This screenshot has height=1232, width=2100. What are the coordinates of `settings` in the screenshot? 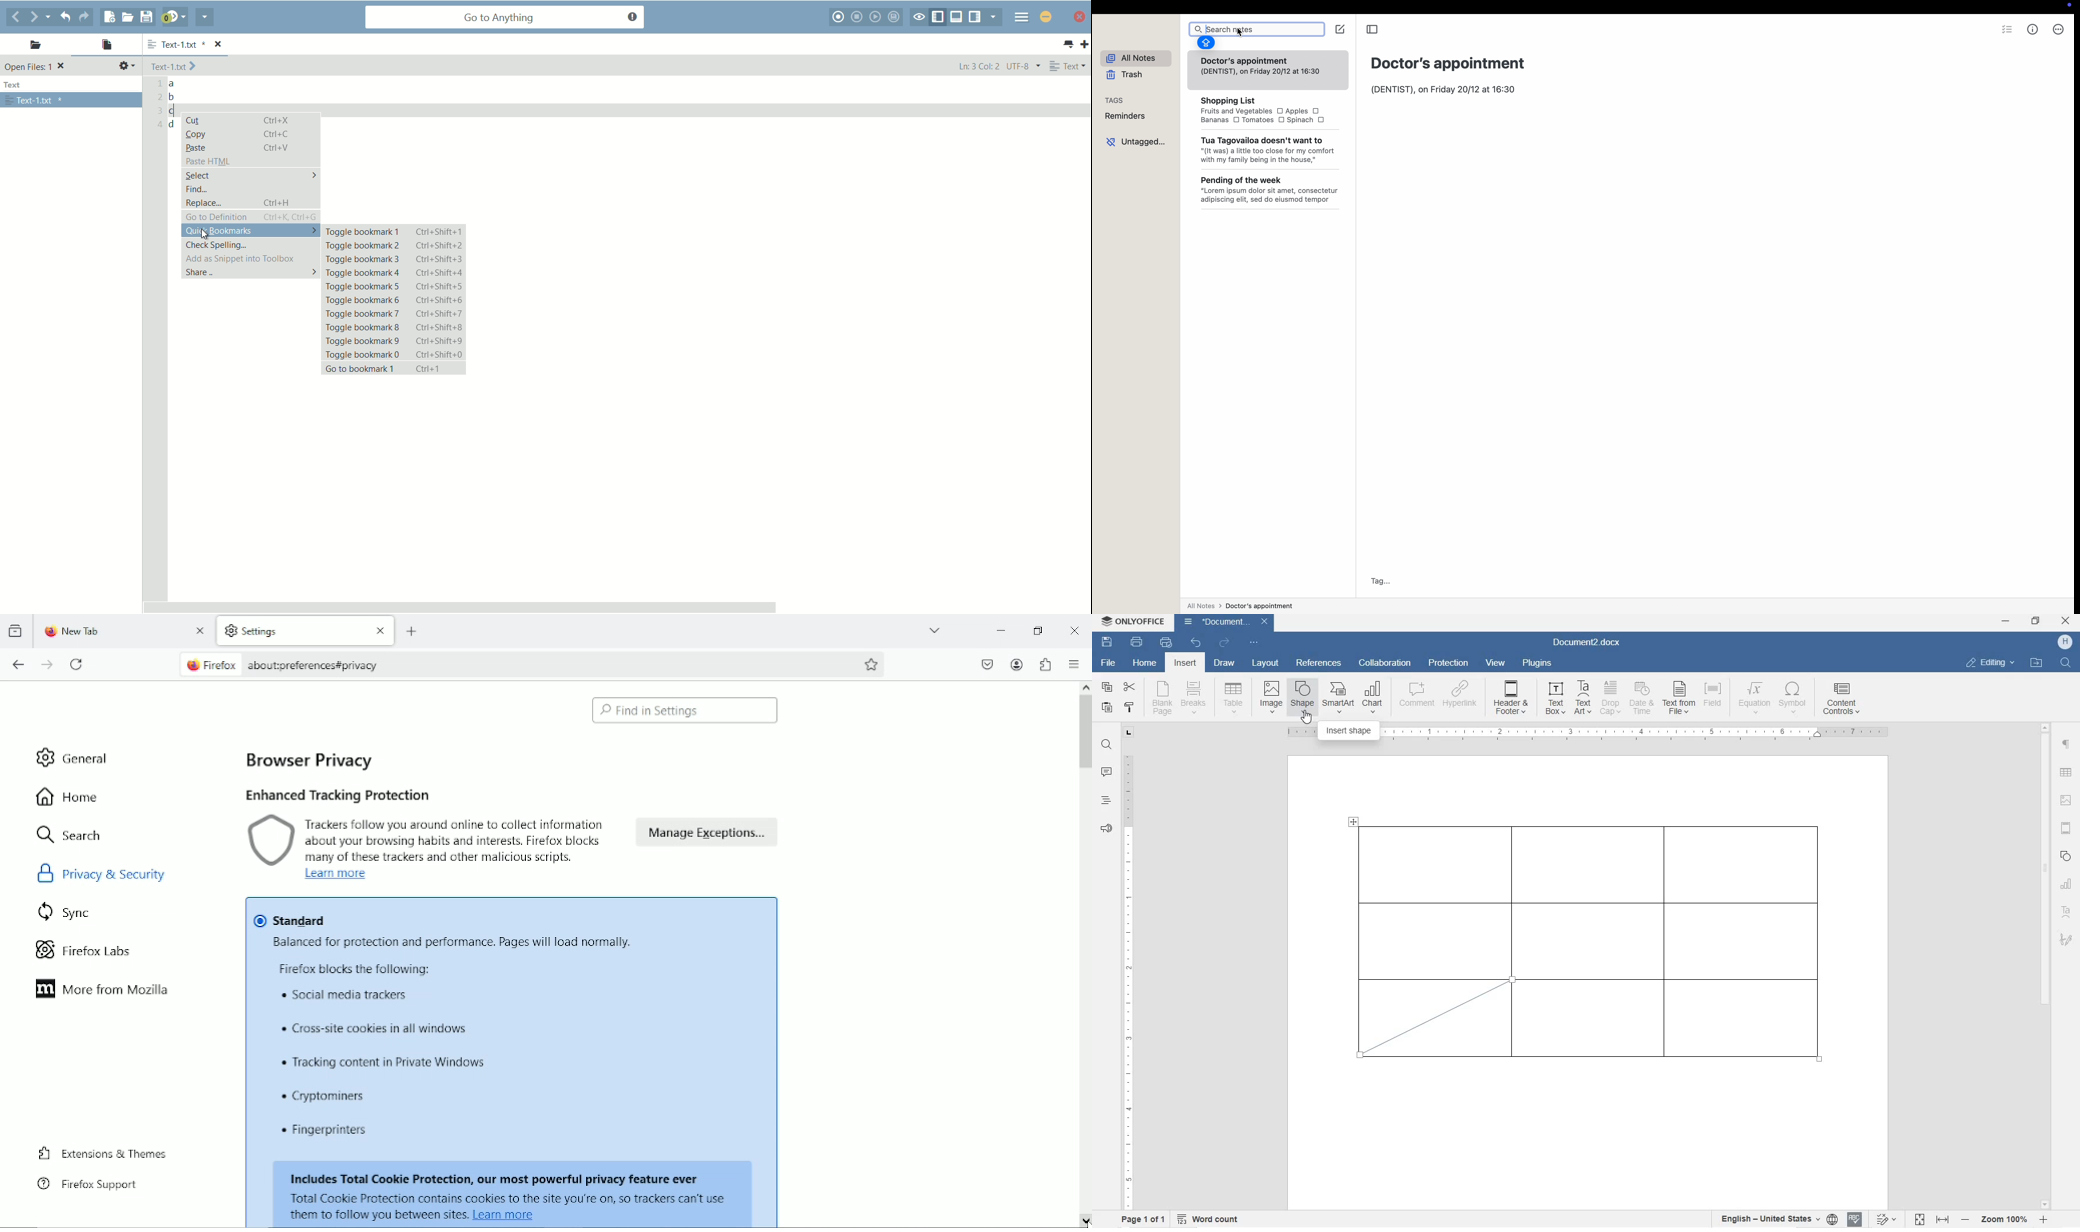 It's located at (275, 632).